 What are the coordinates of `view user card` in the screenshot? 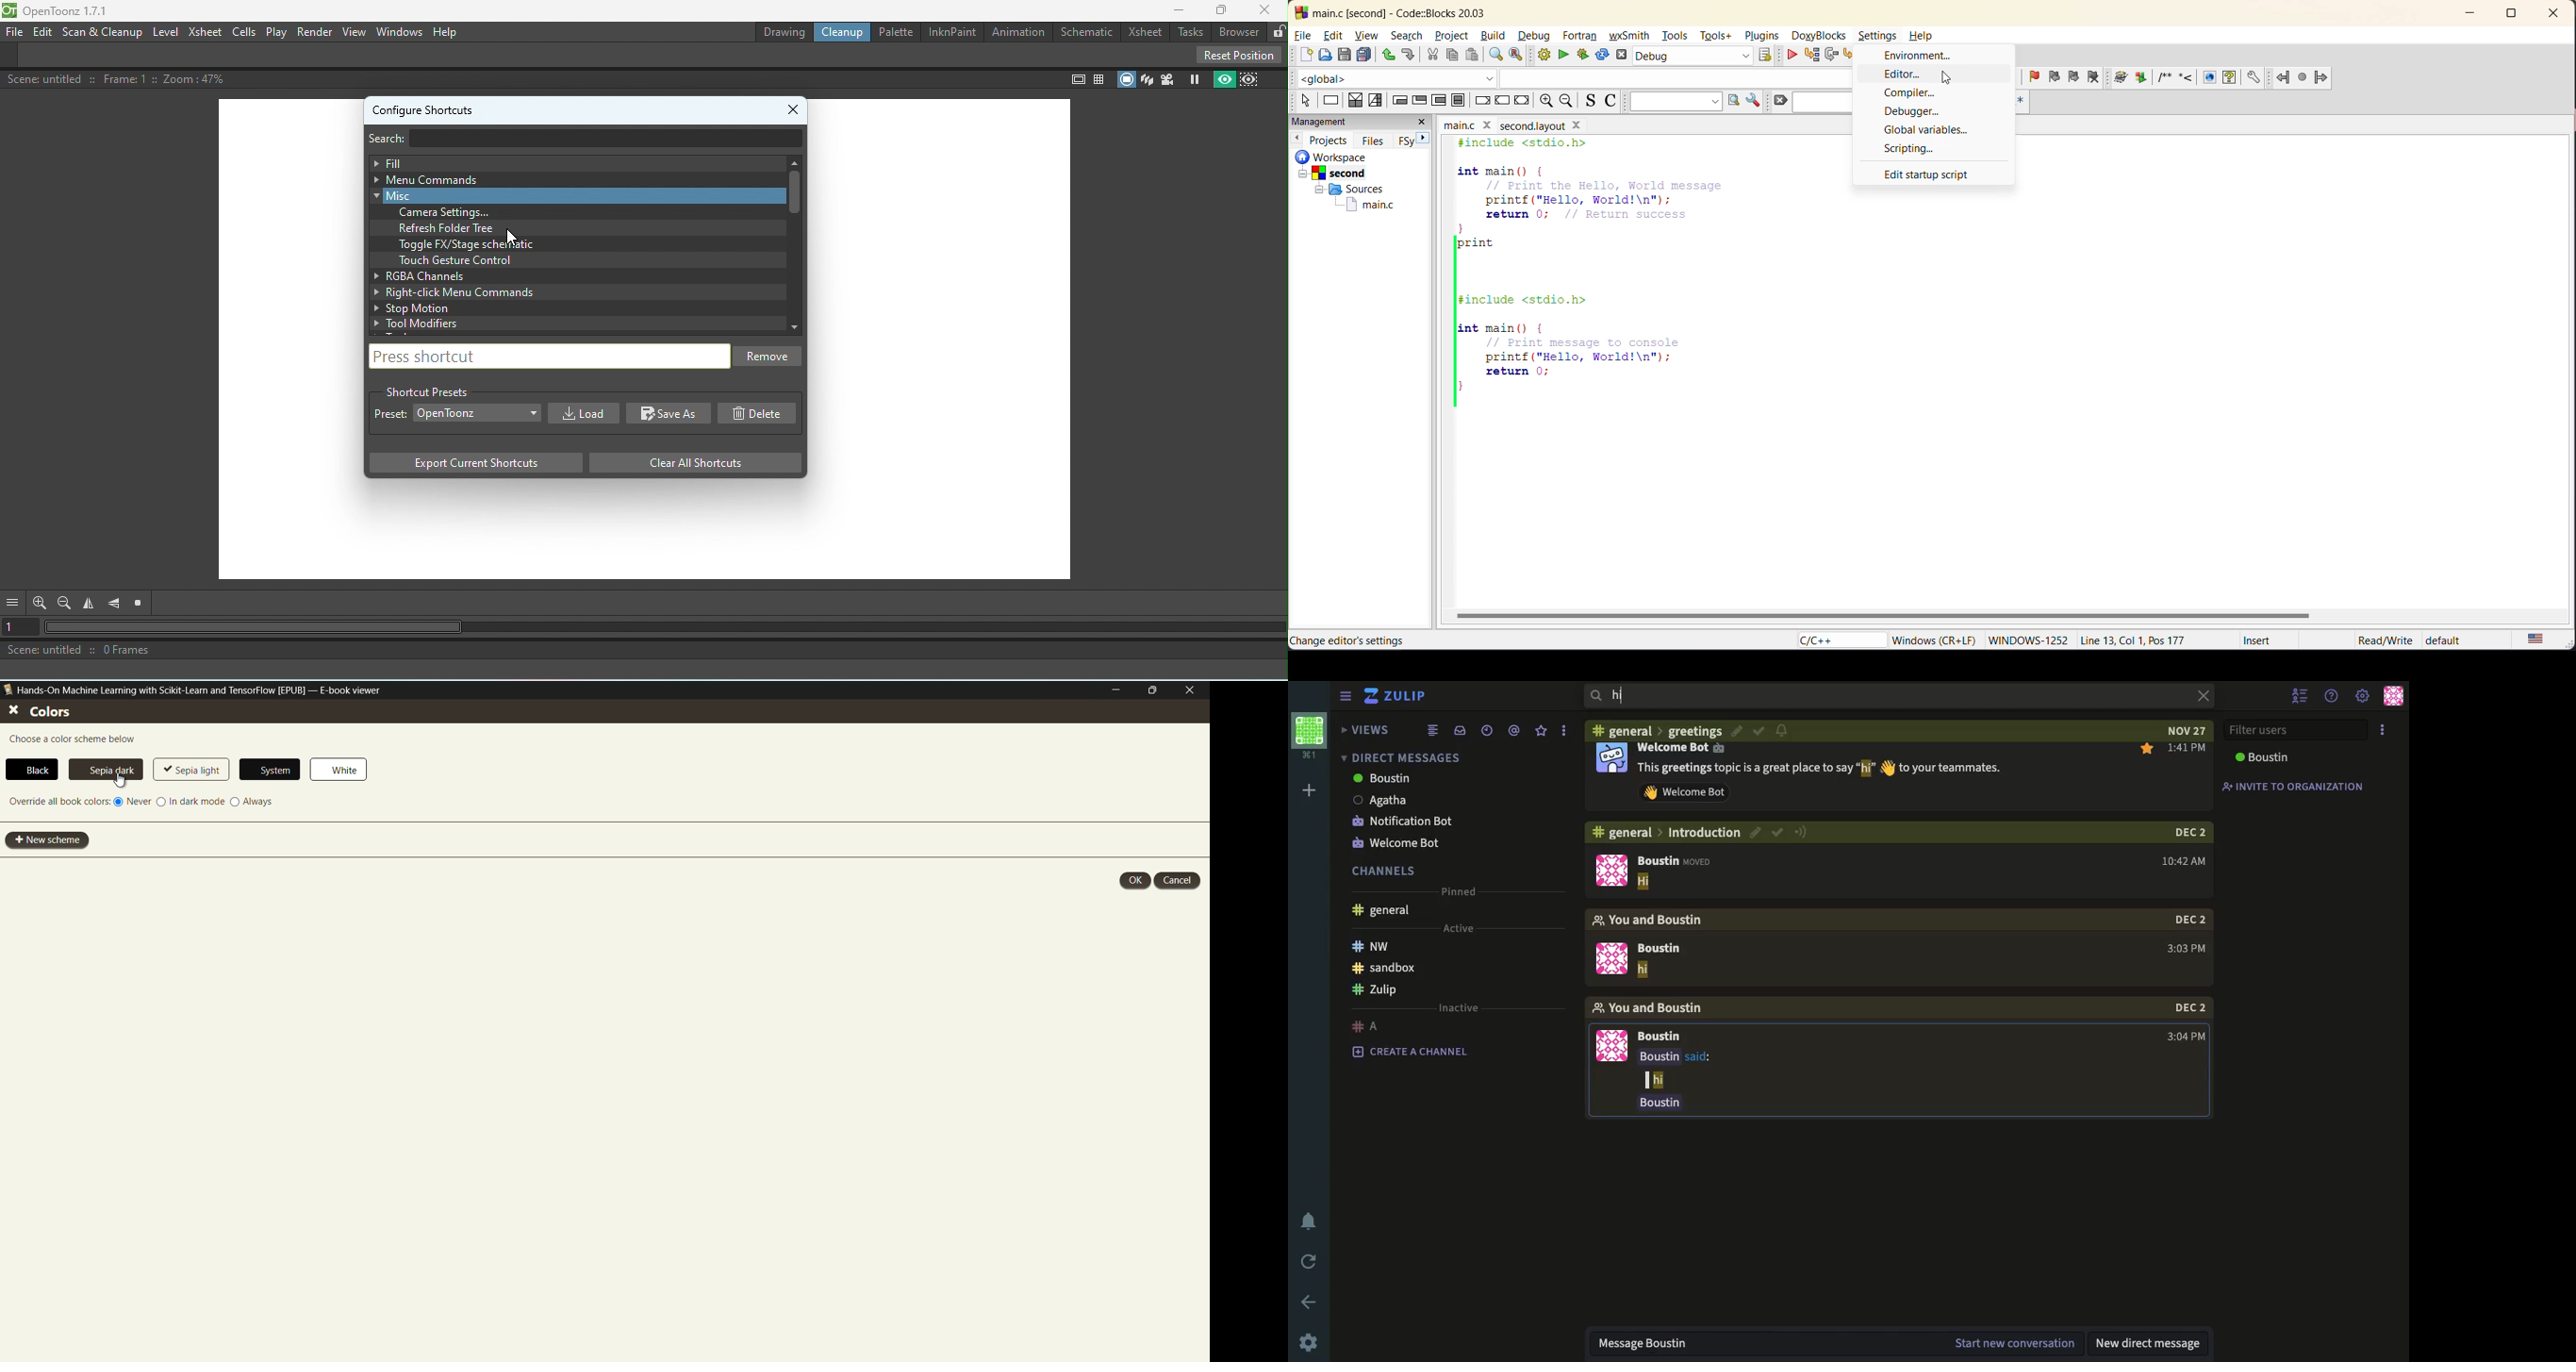 It's located at (1610, 760).